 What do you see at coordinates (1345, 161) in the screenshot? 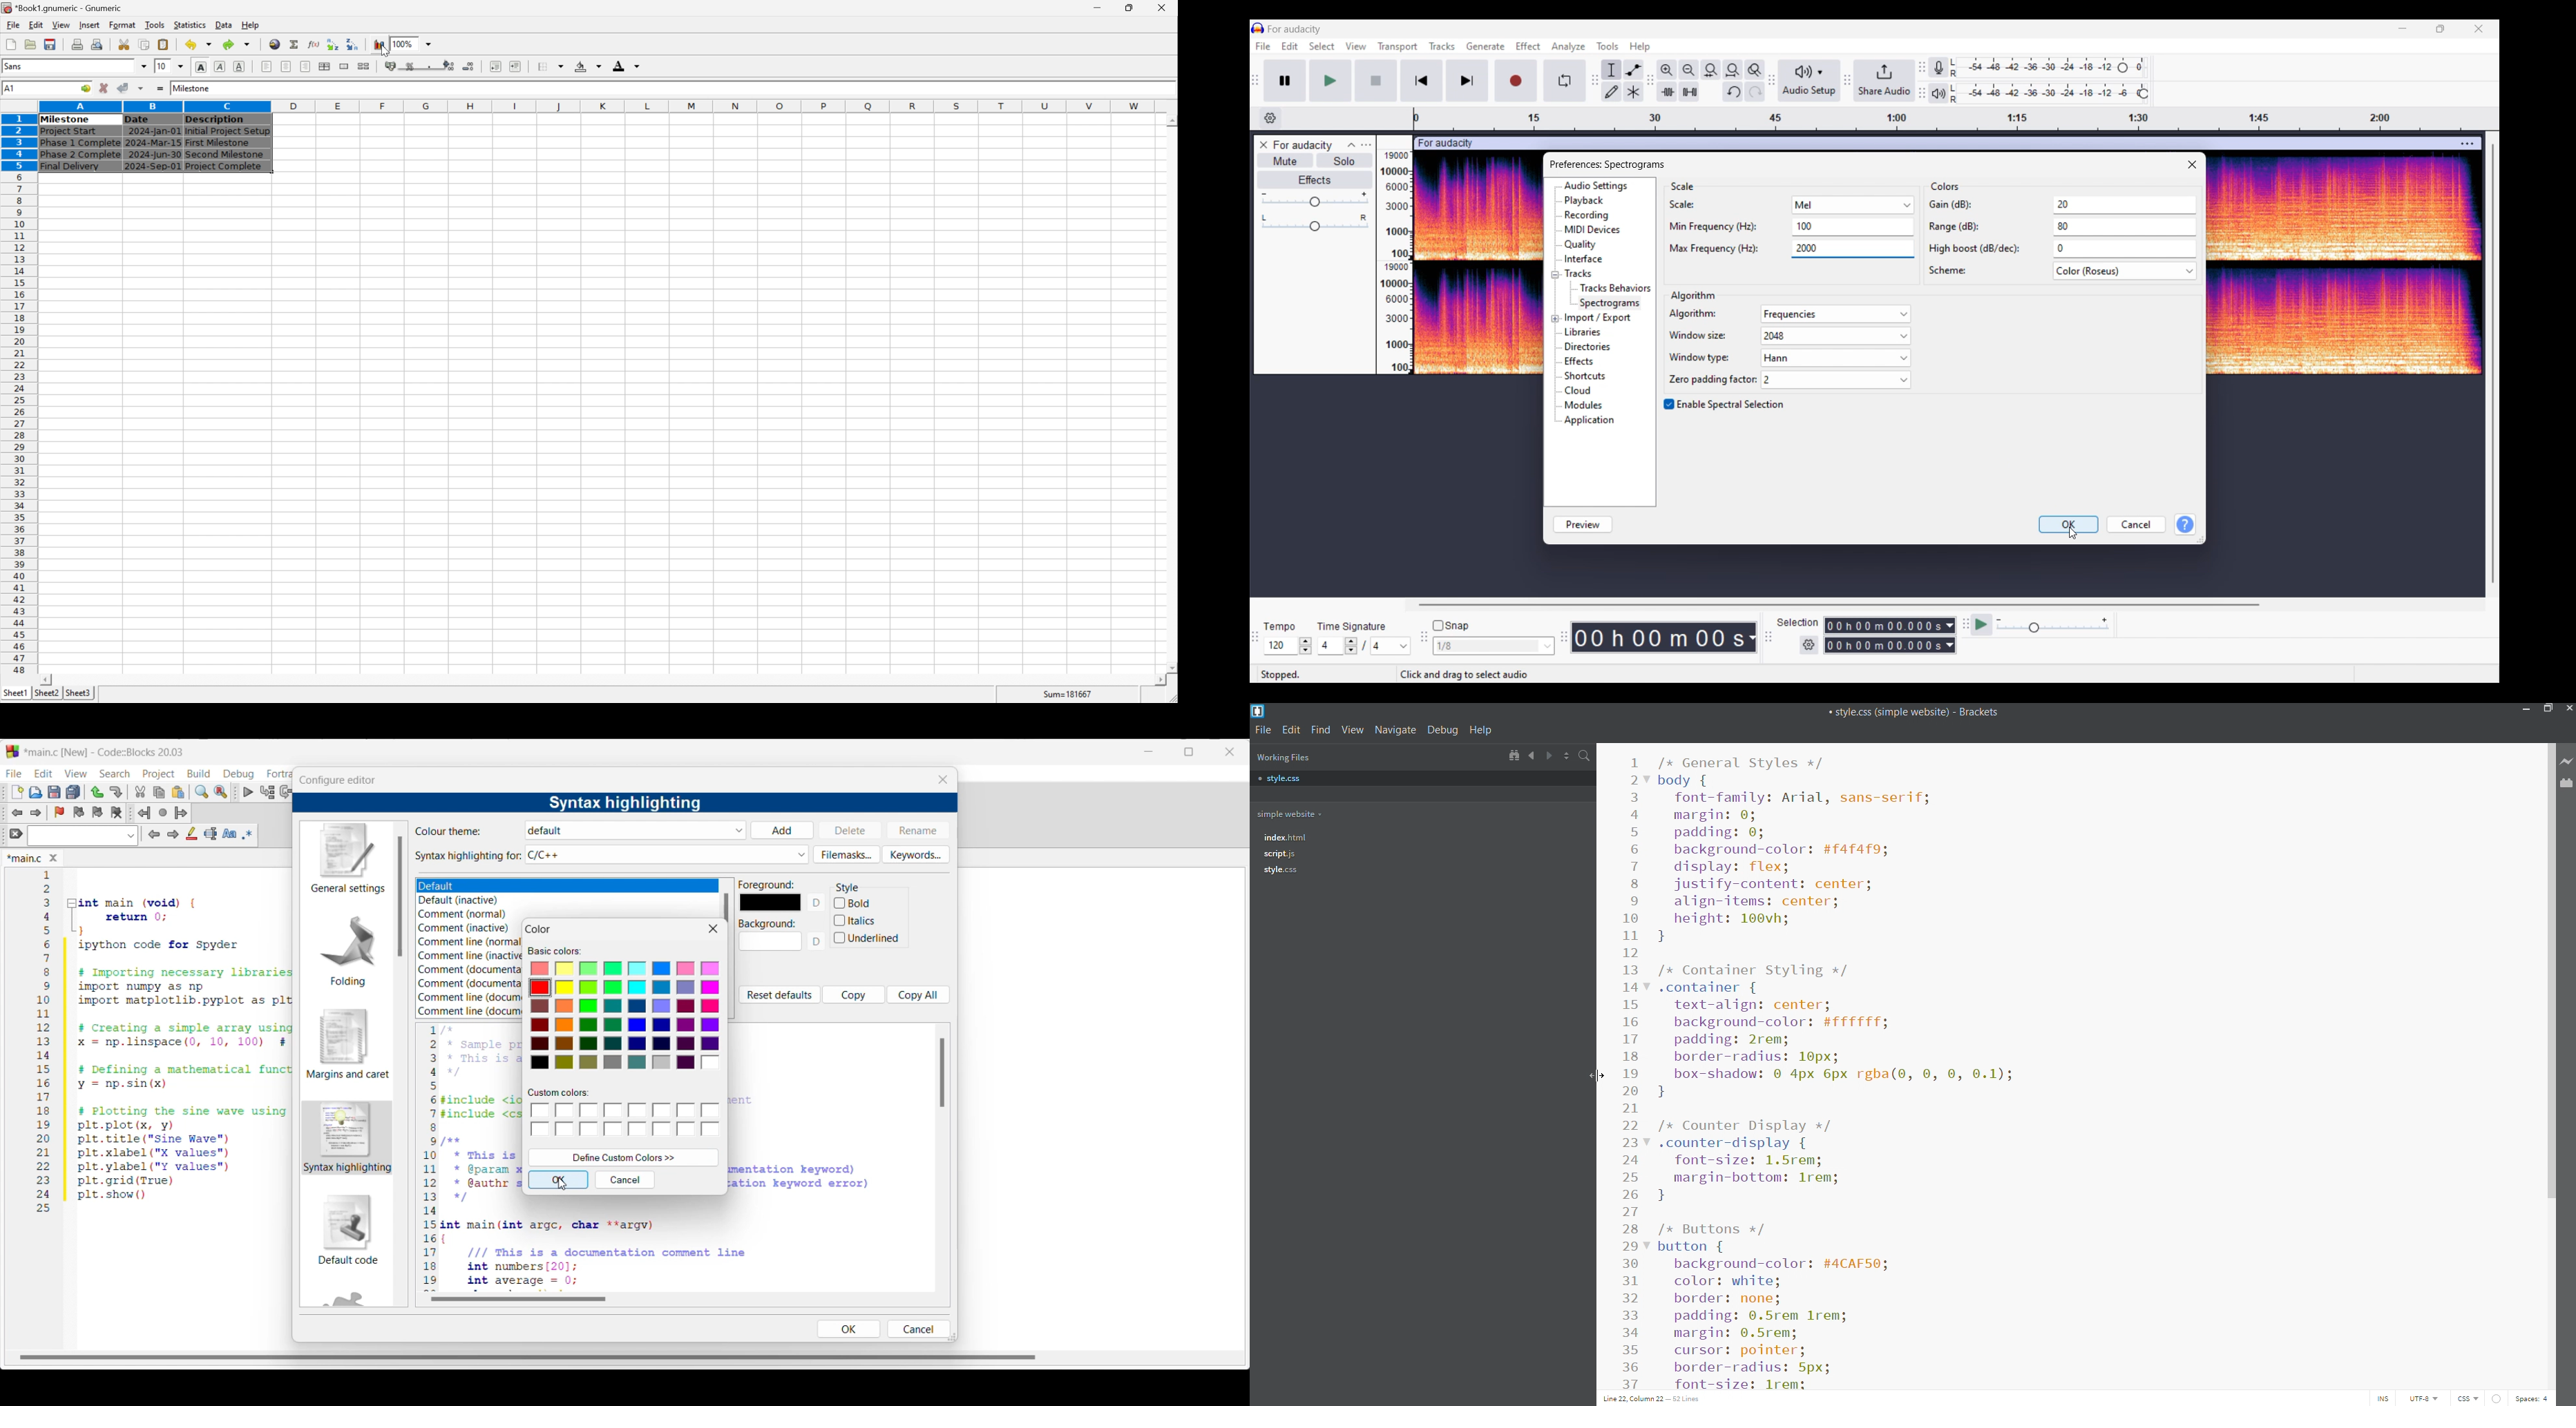
I see `Solo` at bounding box center [1345, 161].